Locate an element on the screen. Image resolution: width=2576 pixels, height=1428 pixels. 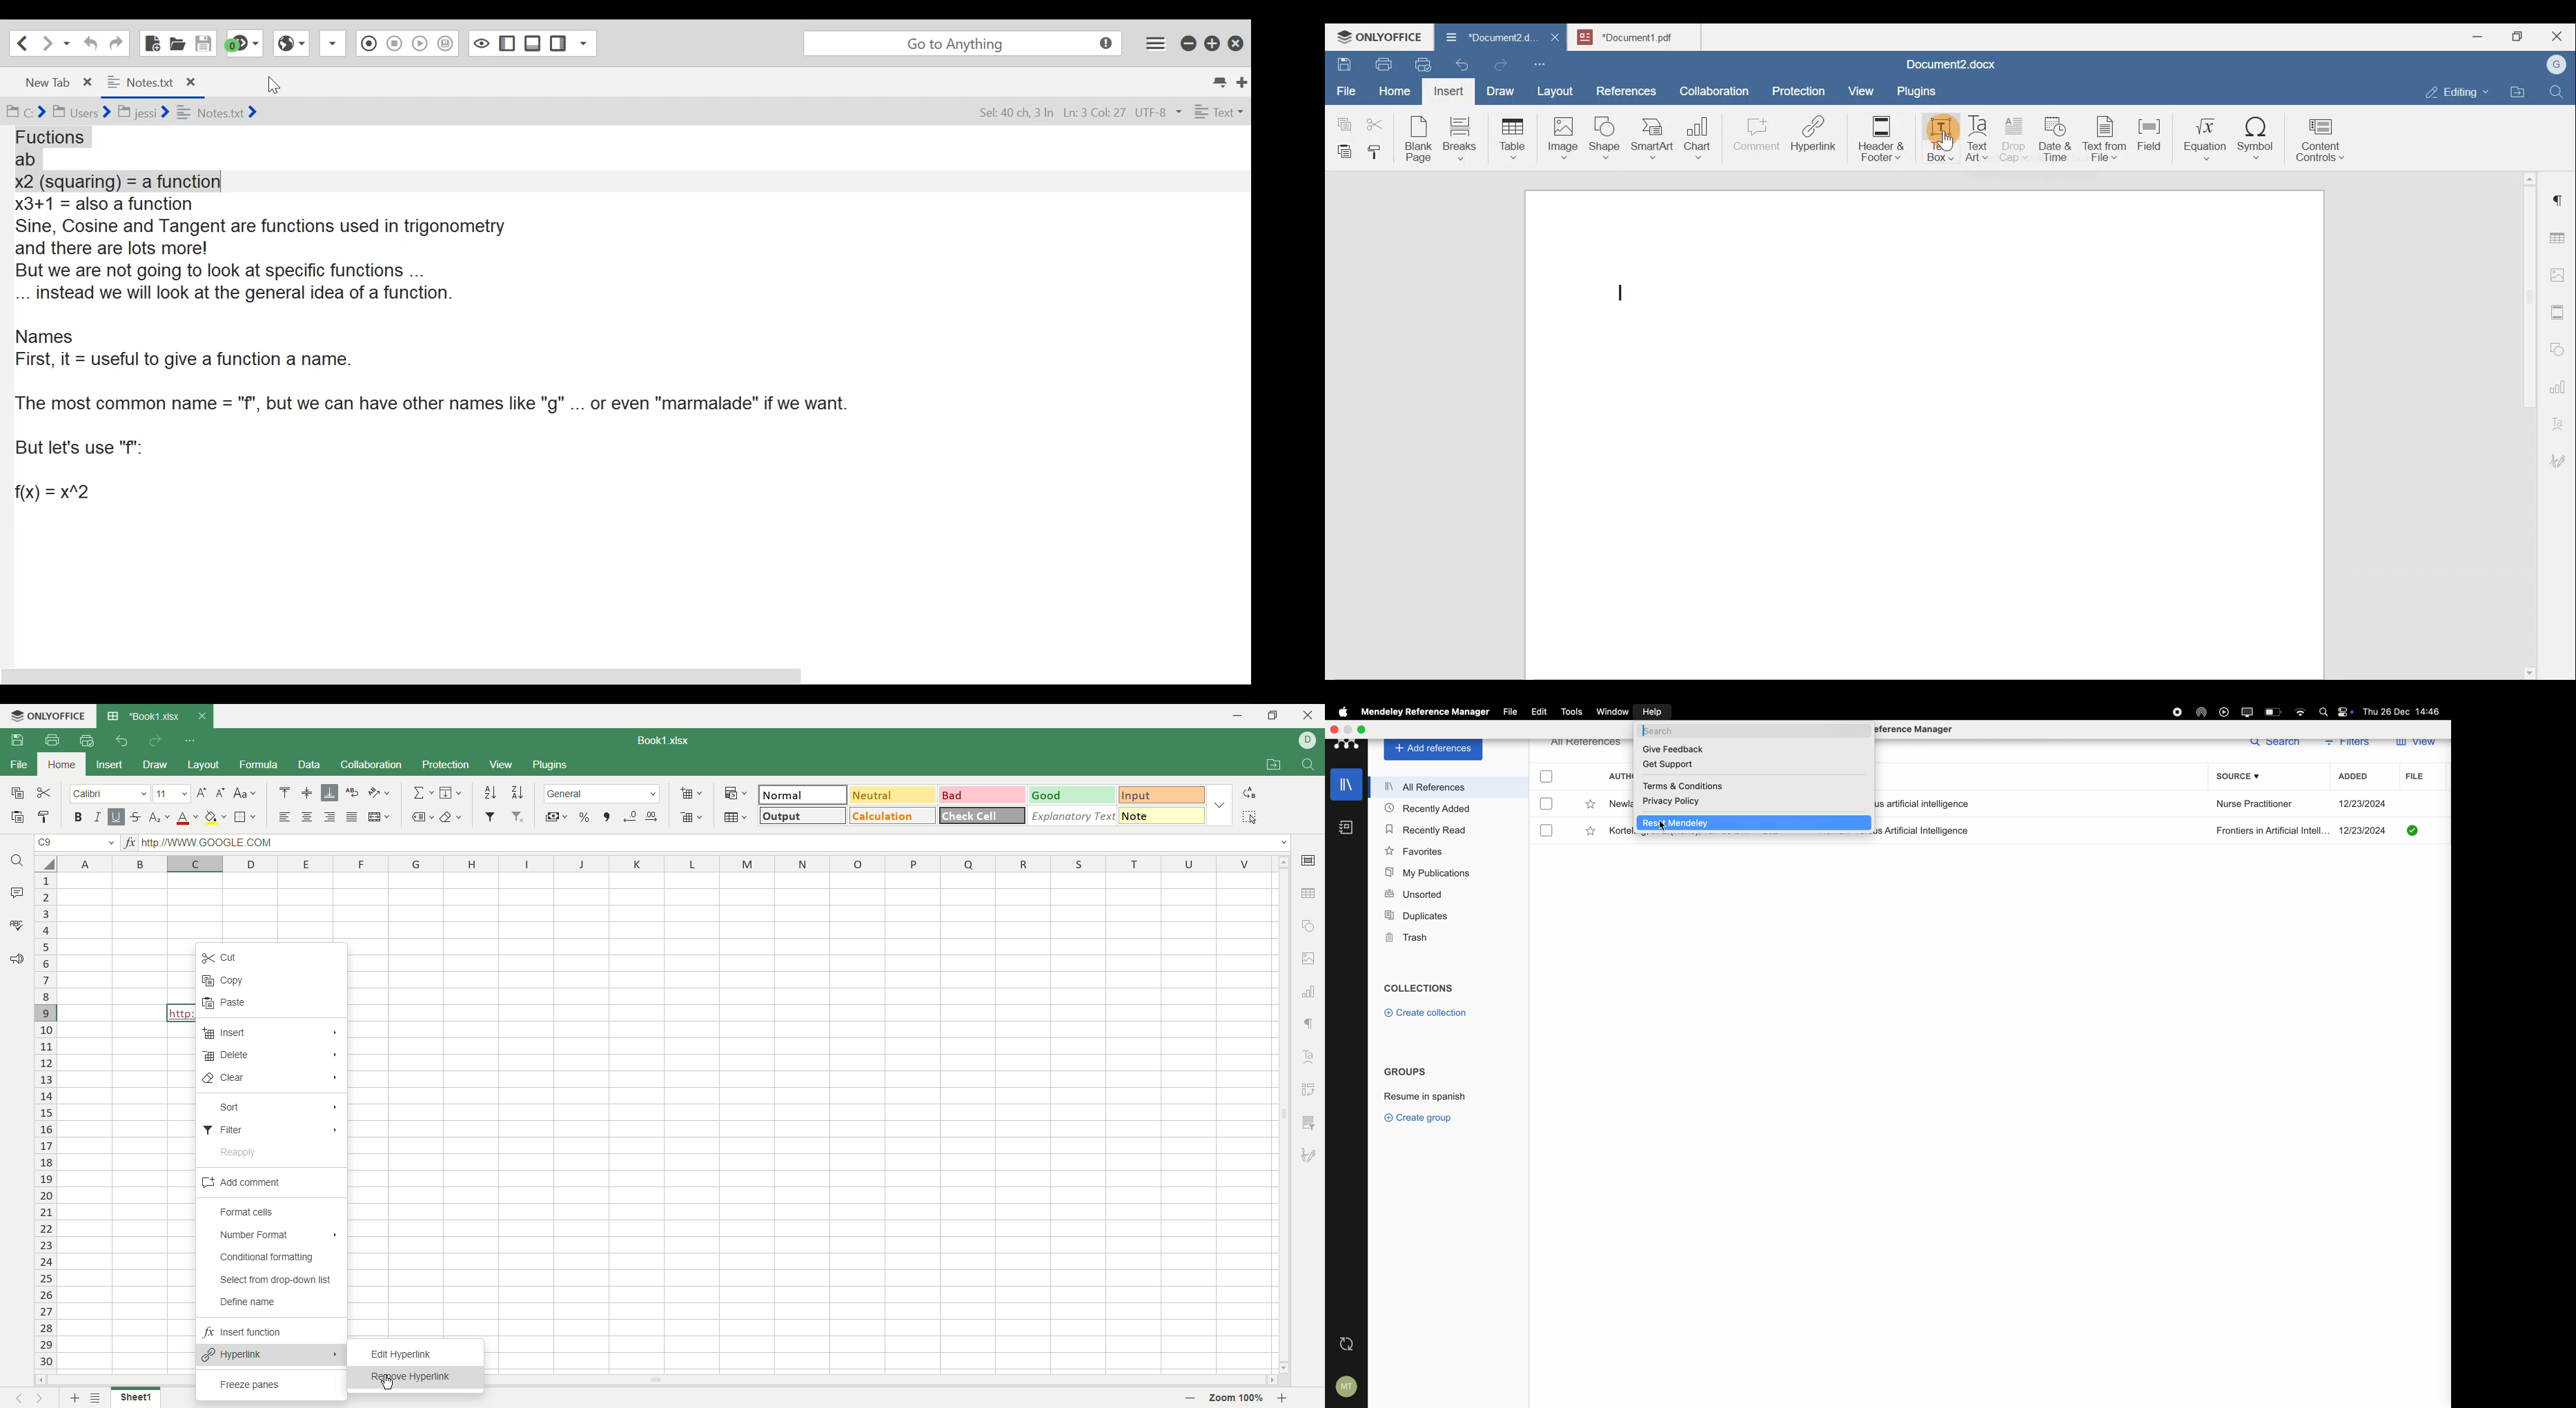
filters is located at coordinates (2351, 745).